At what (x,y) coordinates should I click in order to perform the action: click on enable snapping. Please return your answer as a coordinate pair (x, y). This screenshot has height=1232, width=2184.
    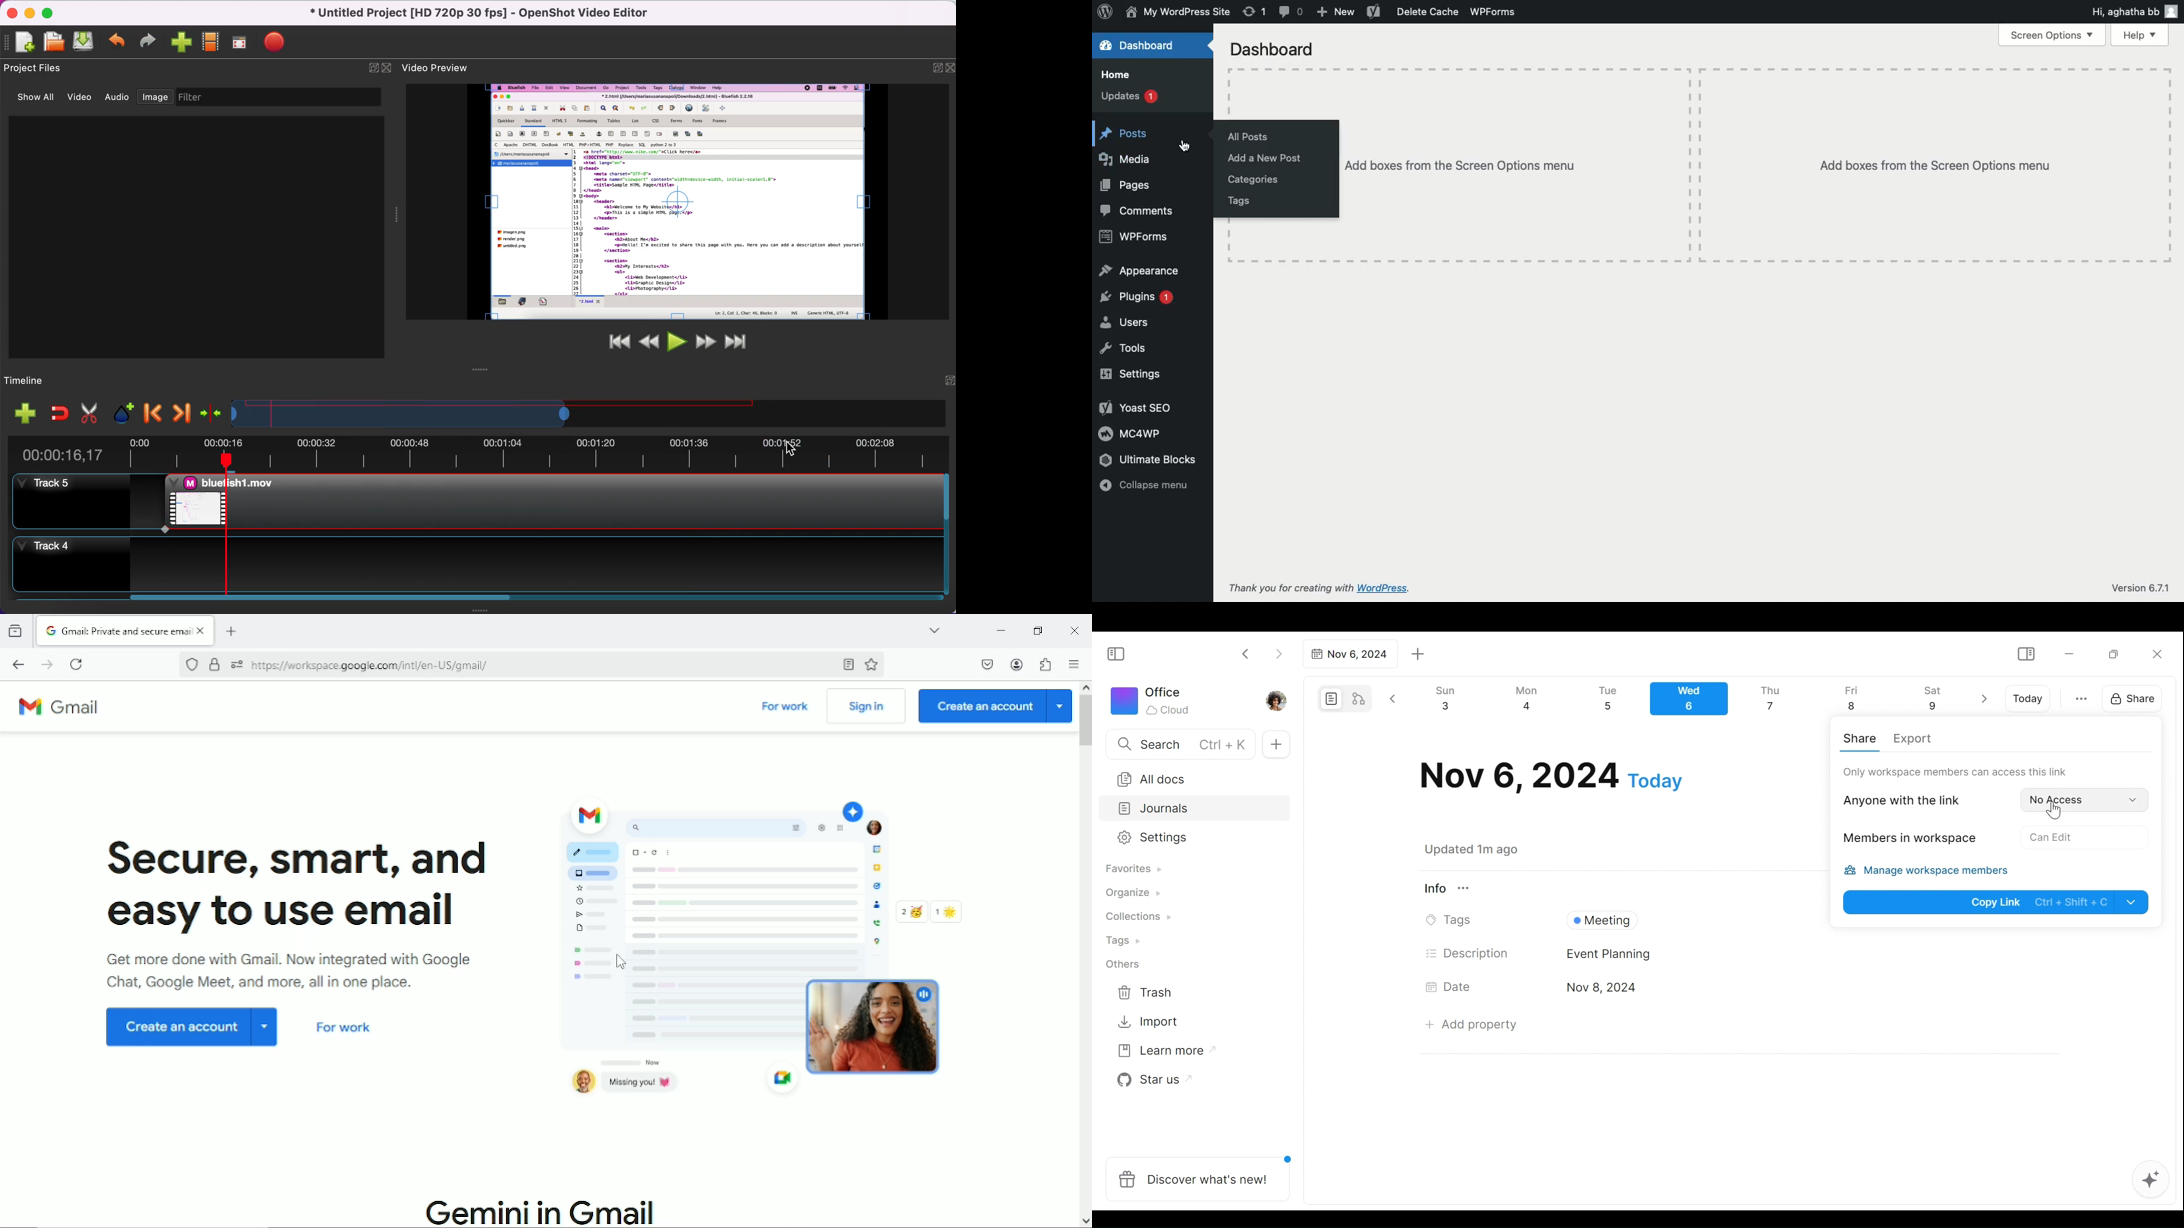
    Looking at the image, I should click on (55, 412).